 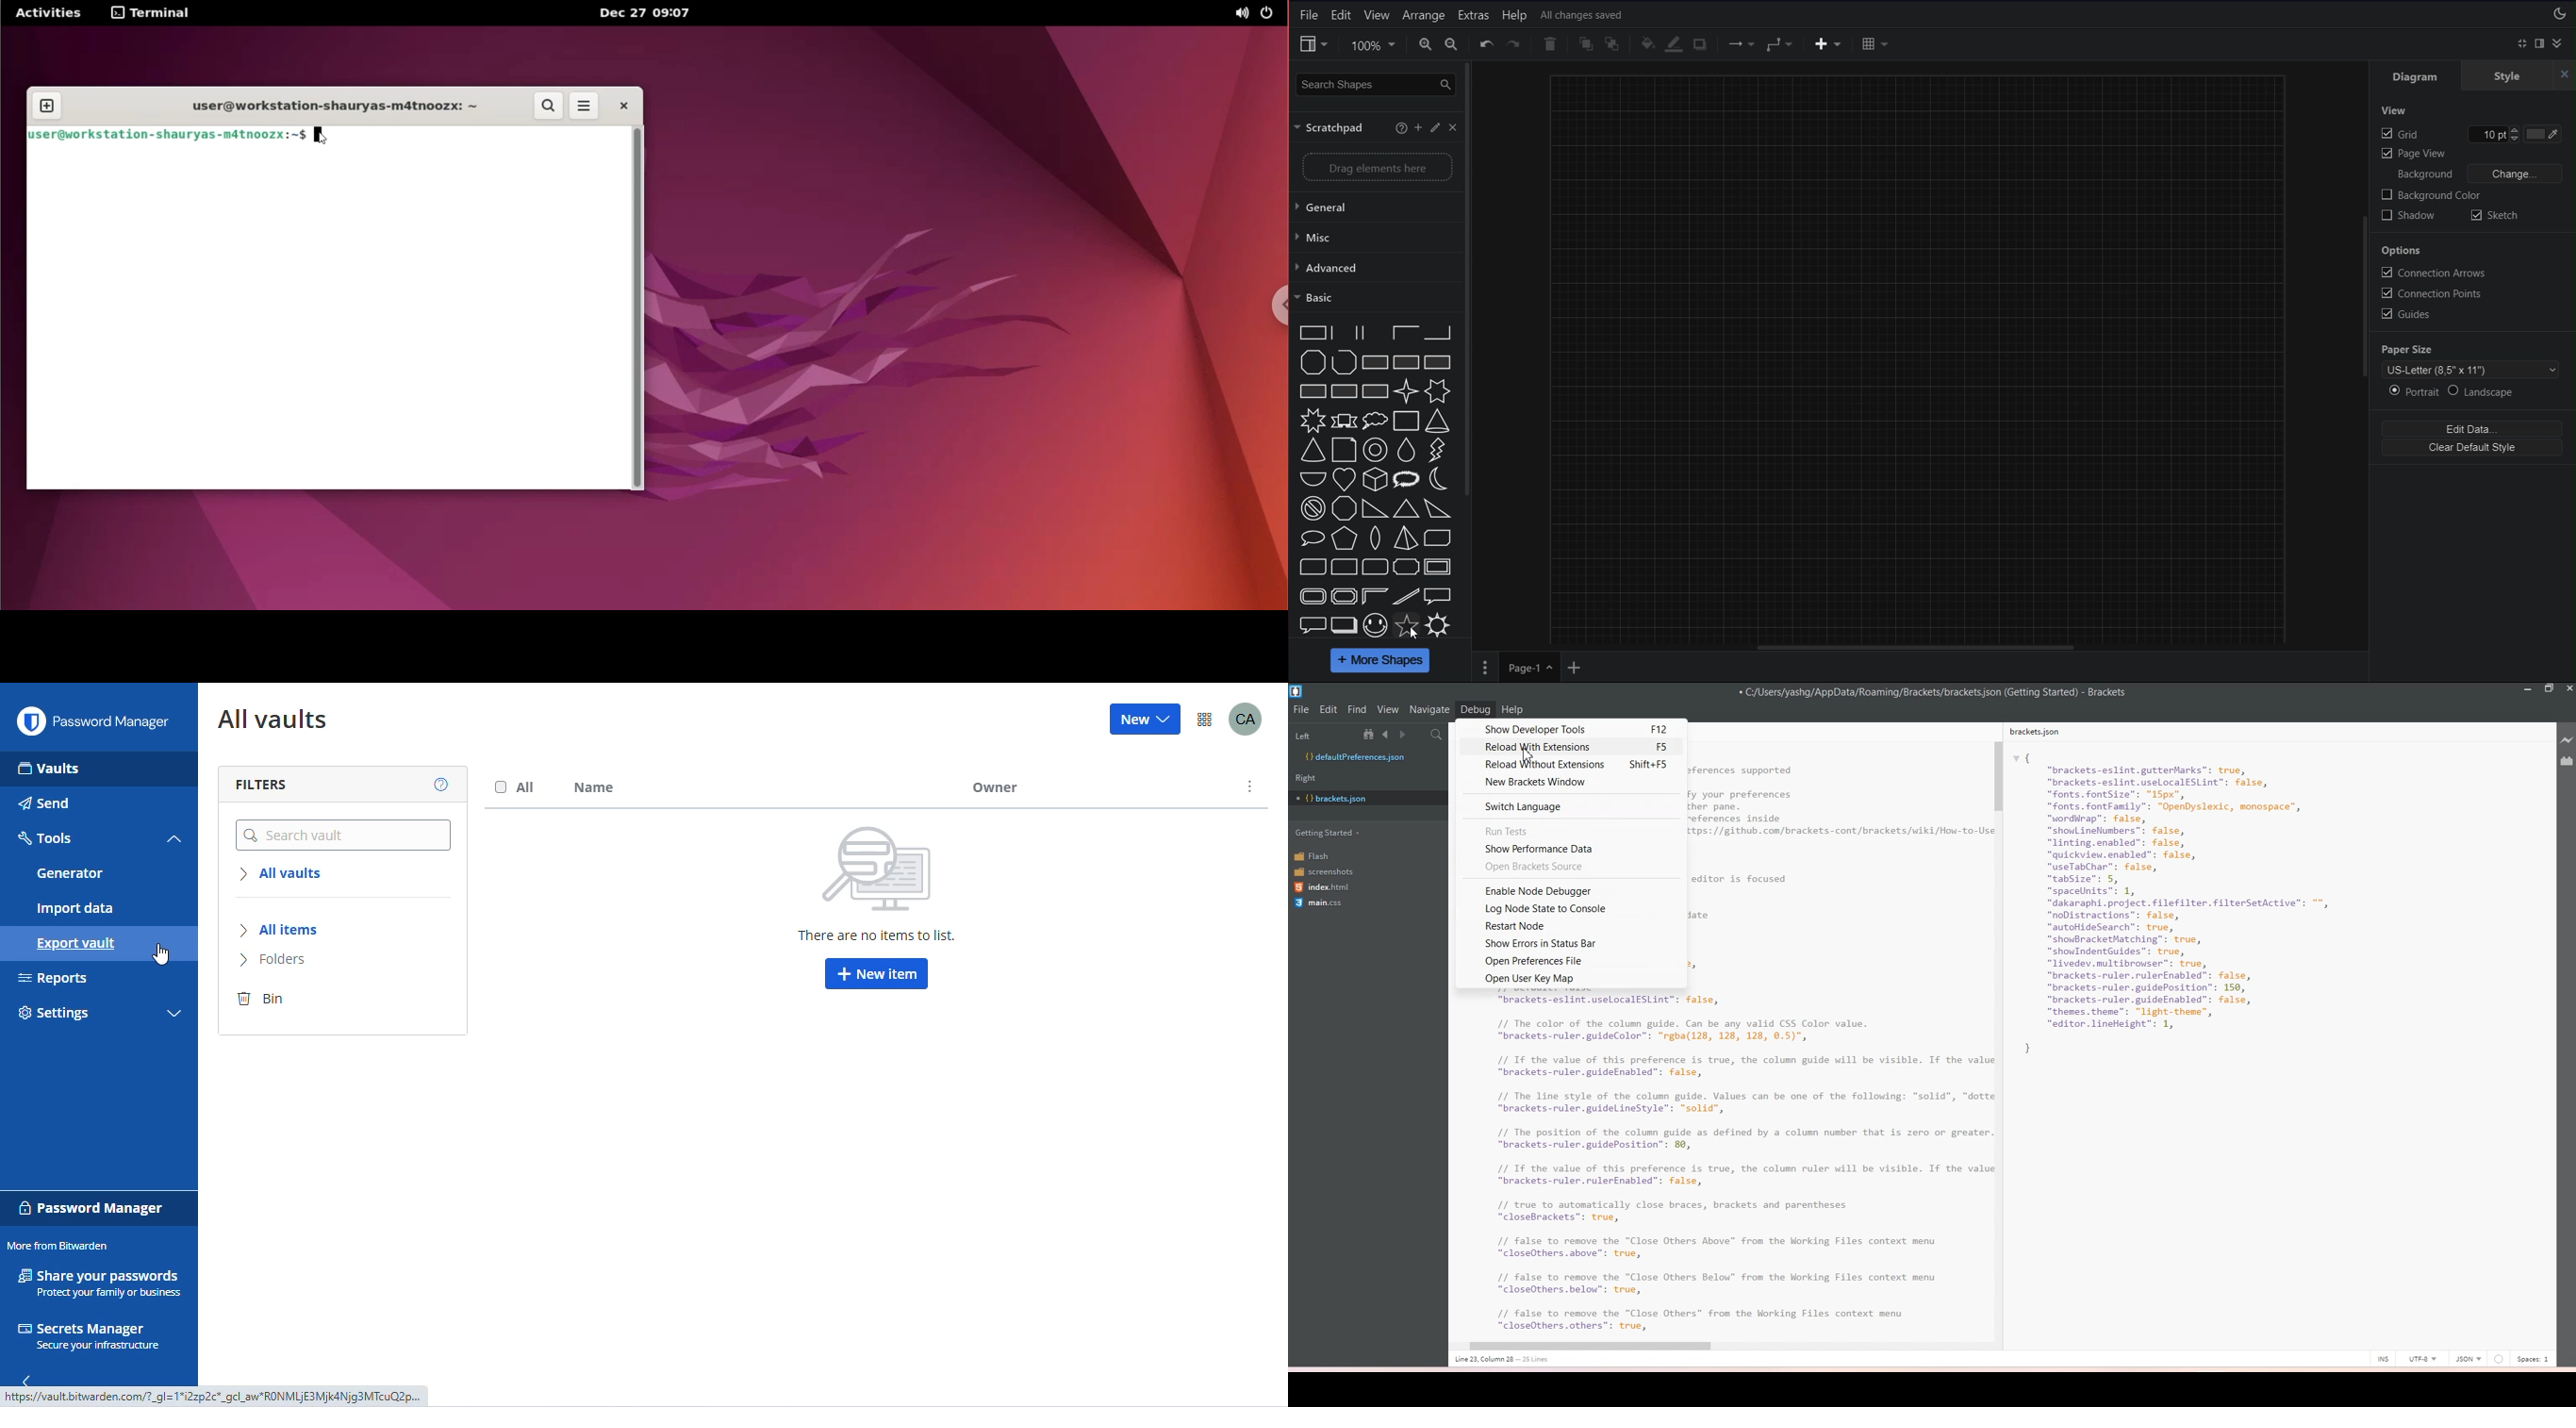 I want to click on Landscape, so click(x=2482, y=391).